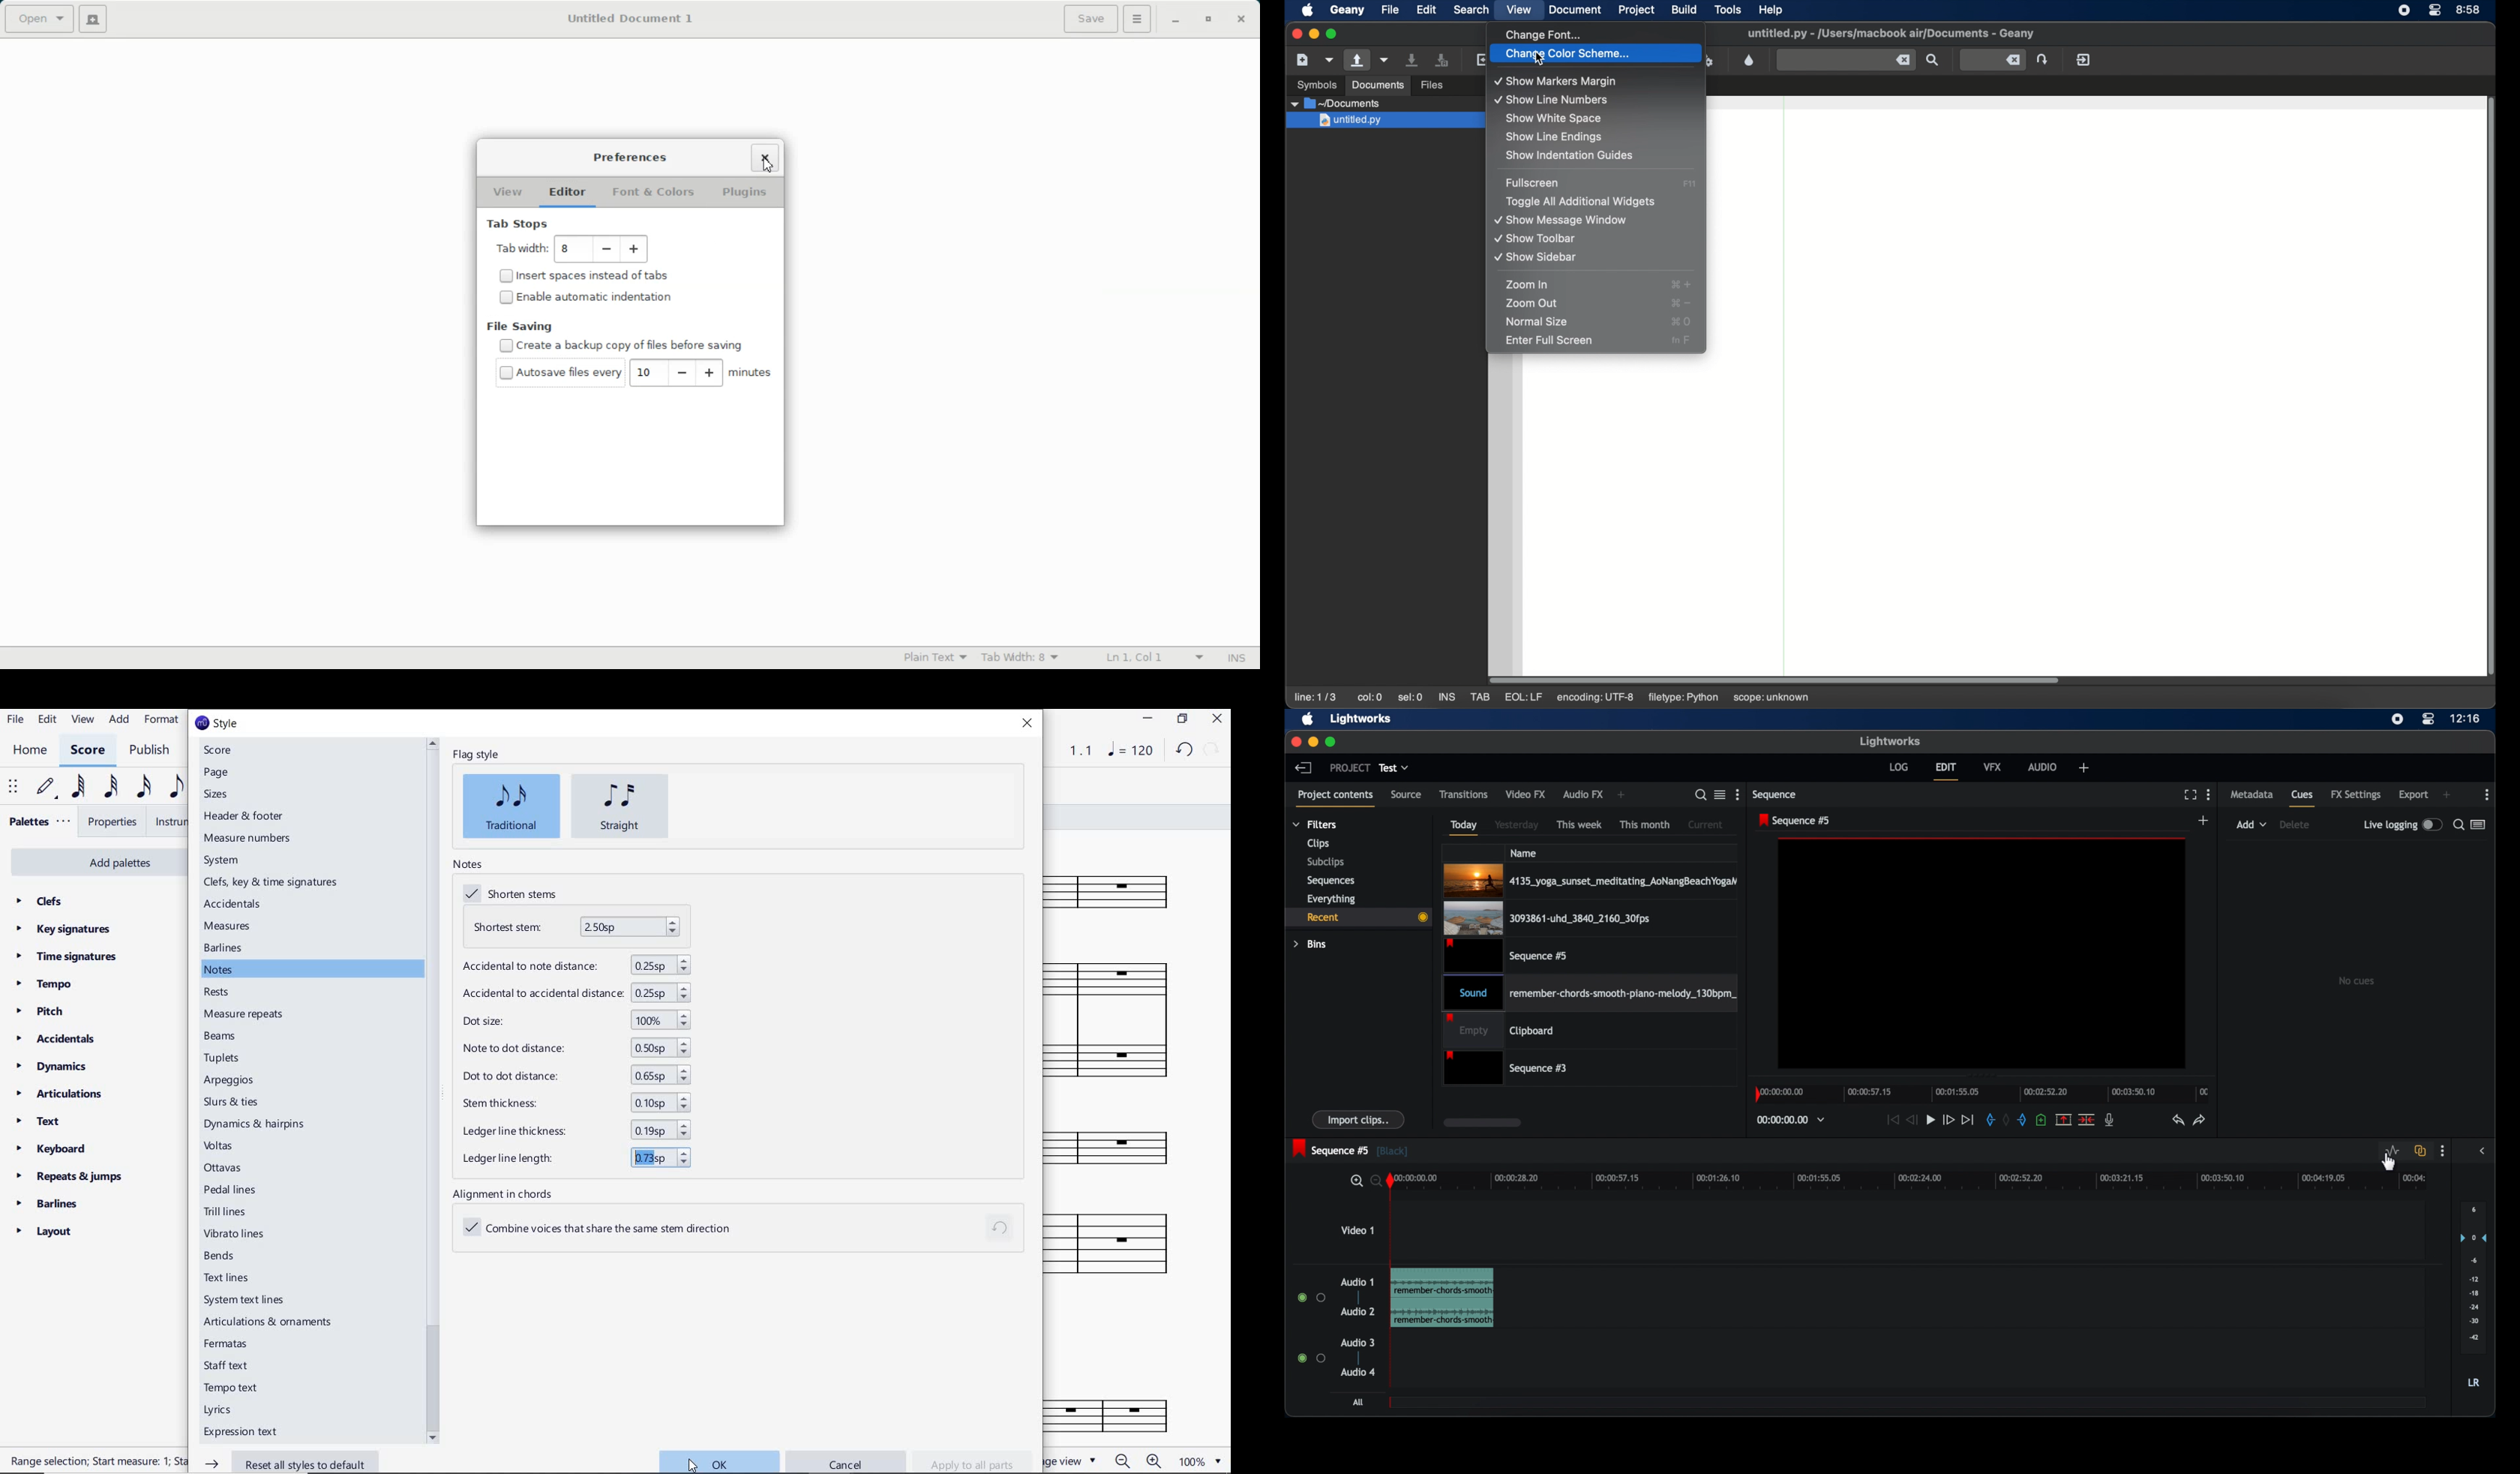 Image resolution: width=2520 pixels, height=1484 pixels. Describe the element at coordinates (2356, 795) in the screenshot. I see `fx settings` at that location.